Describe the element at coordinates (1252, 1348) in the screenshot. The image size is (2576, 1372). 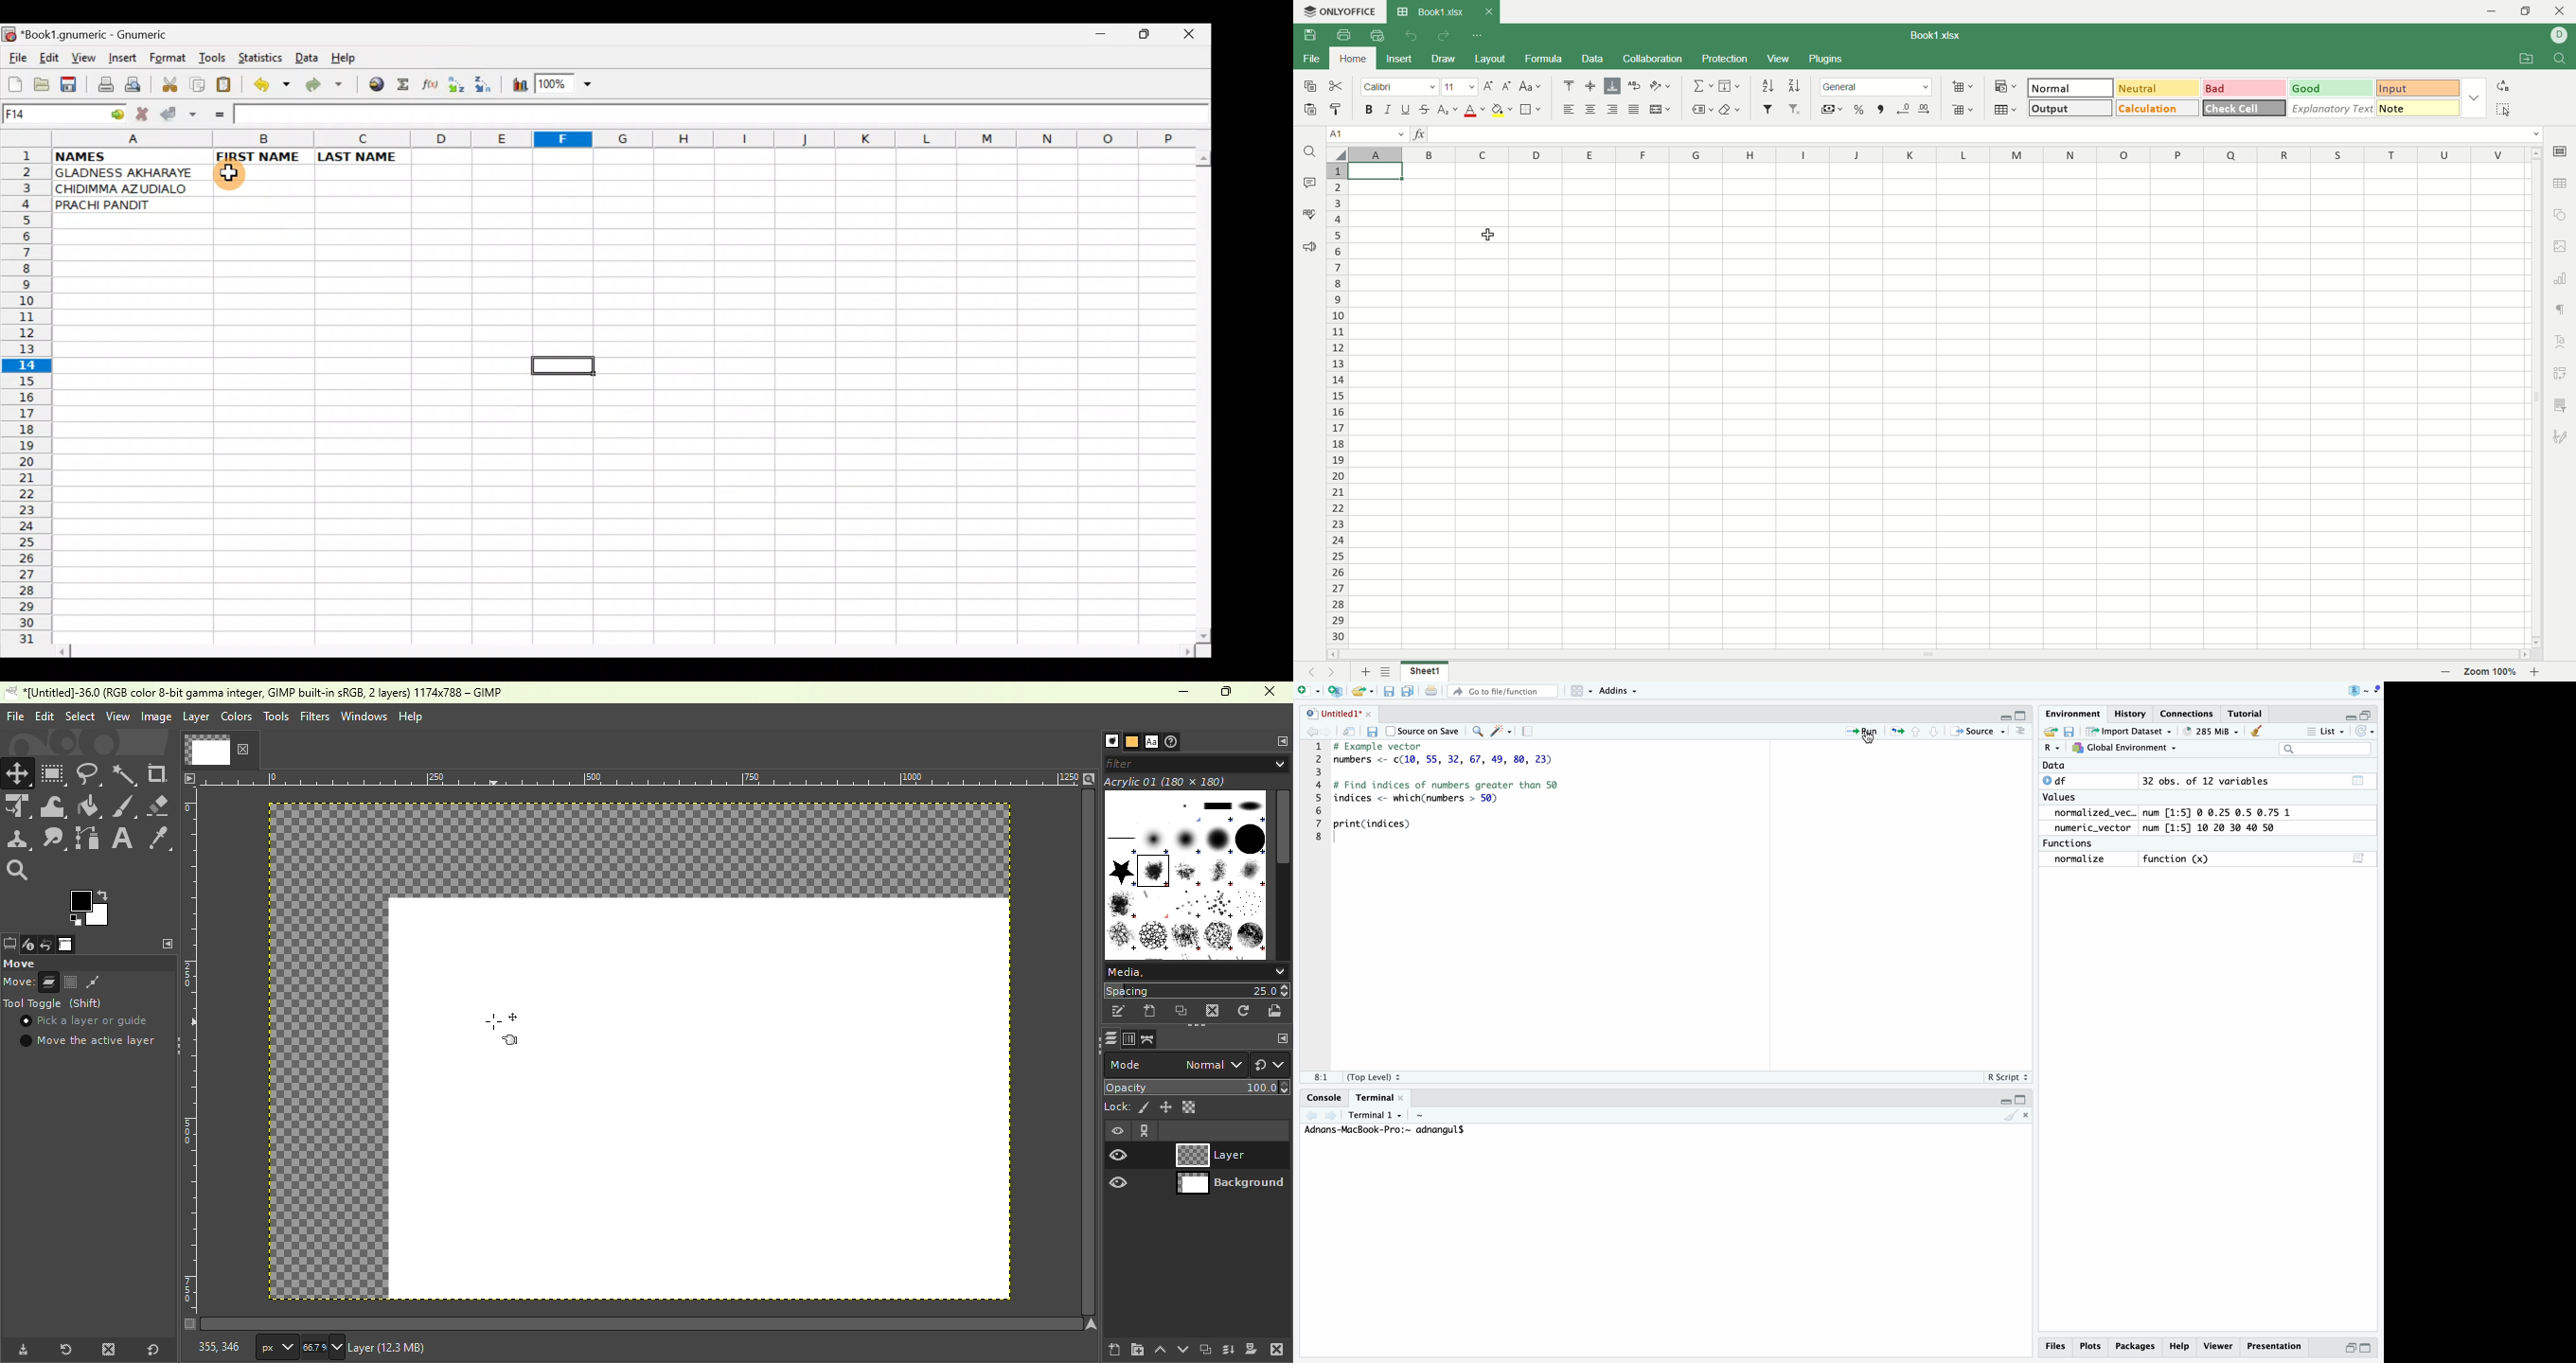
I see `Apply the effect of the layer mask and remove it` at that location.